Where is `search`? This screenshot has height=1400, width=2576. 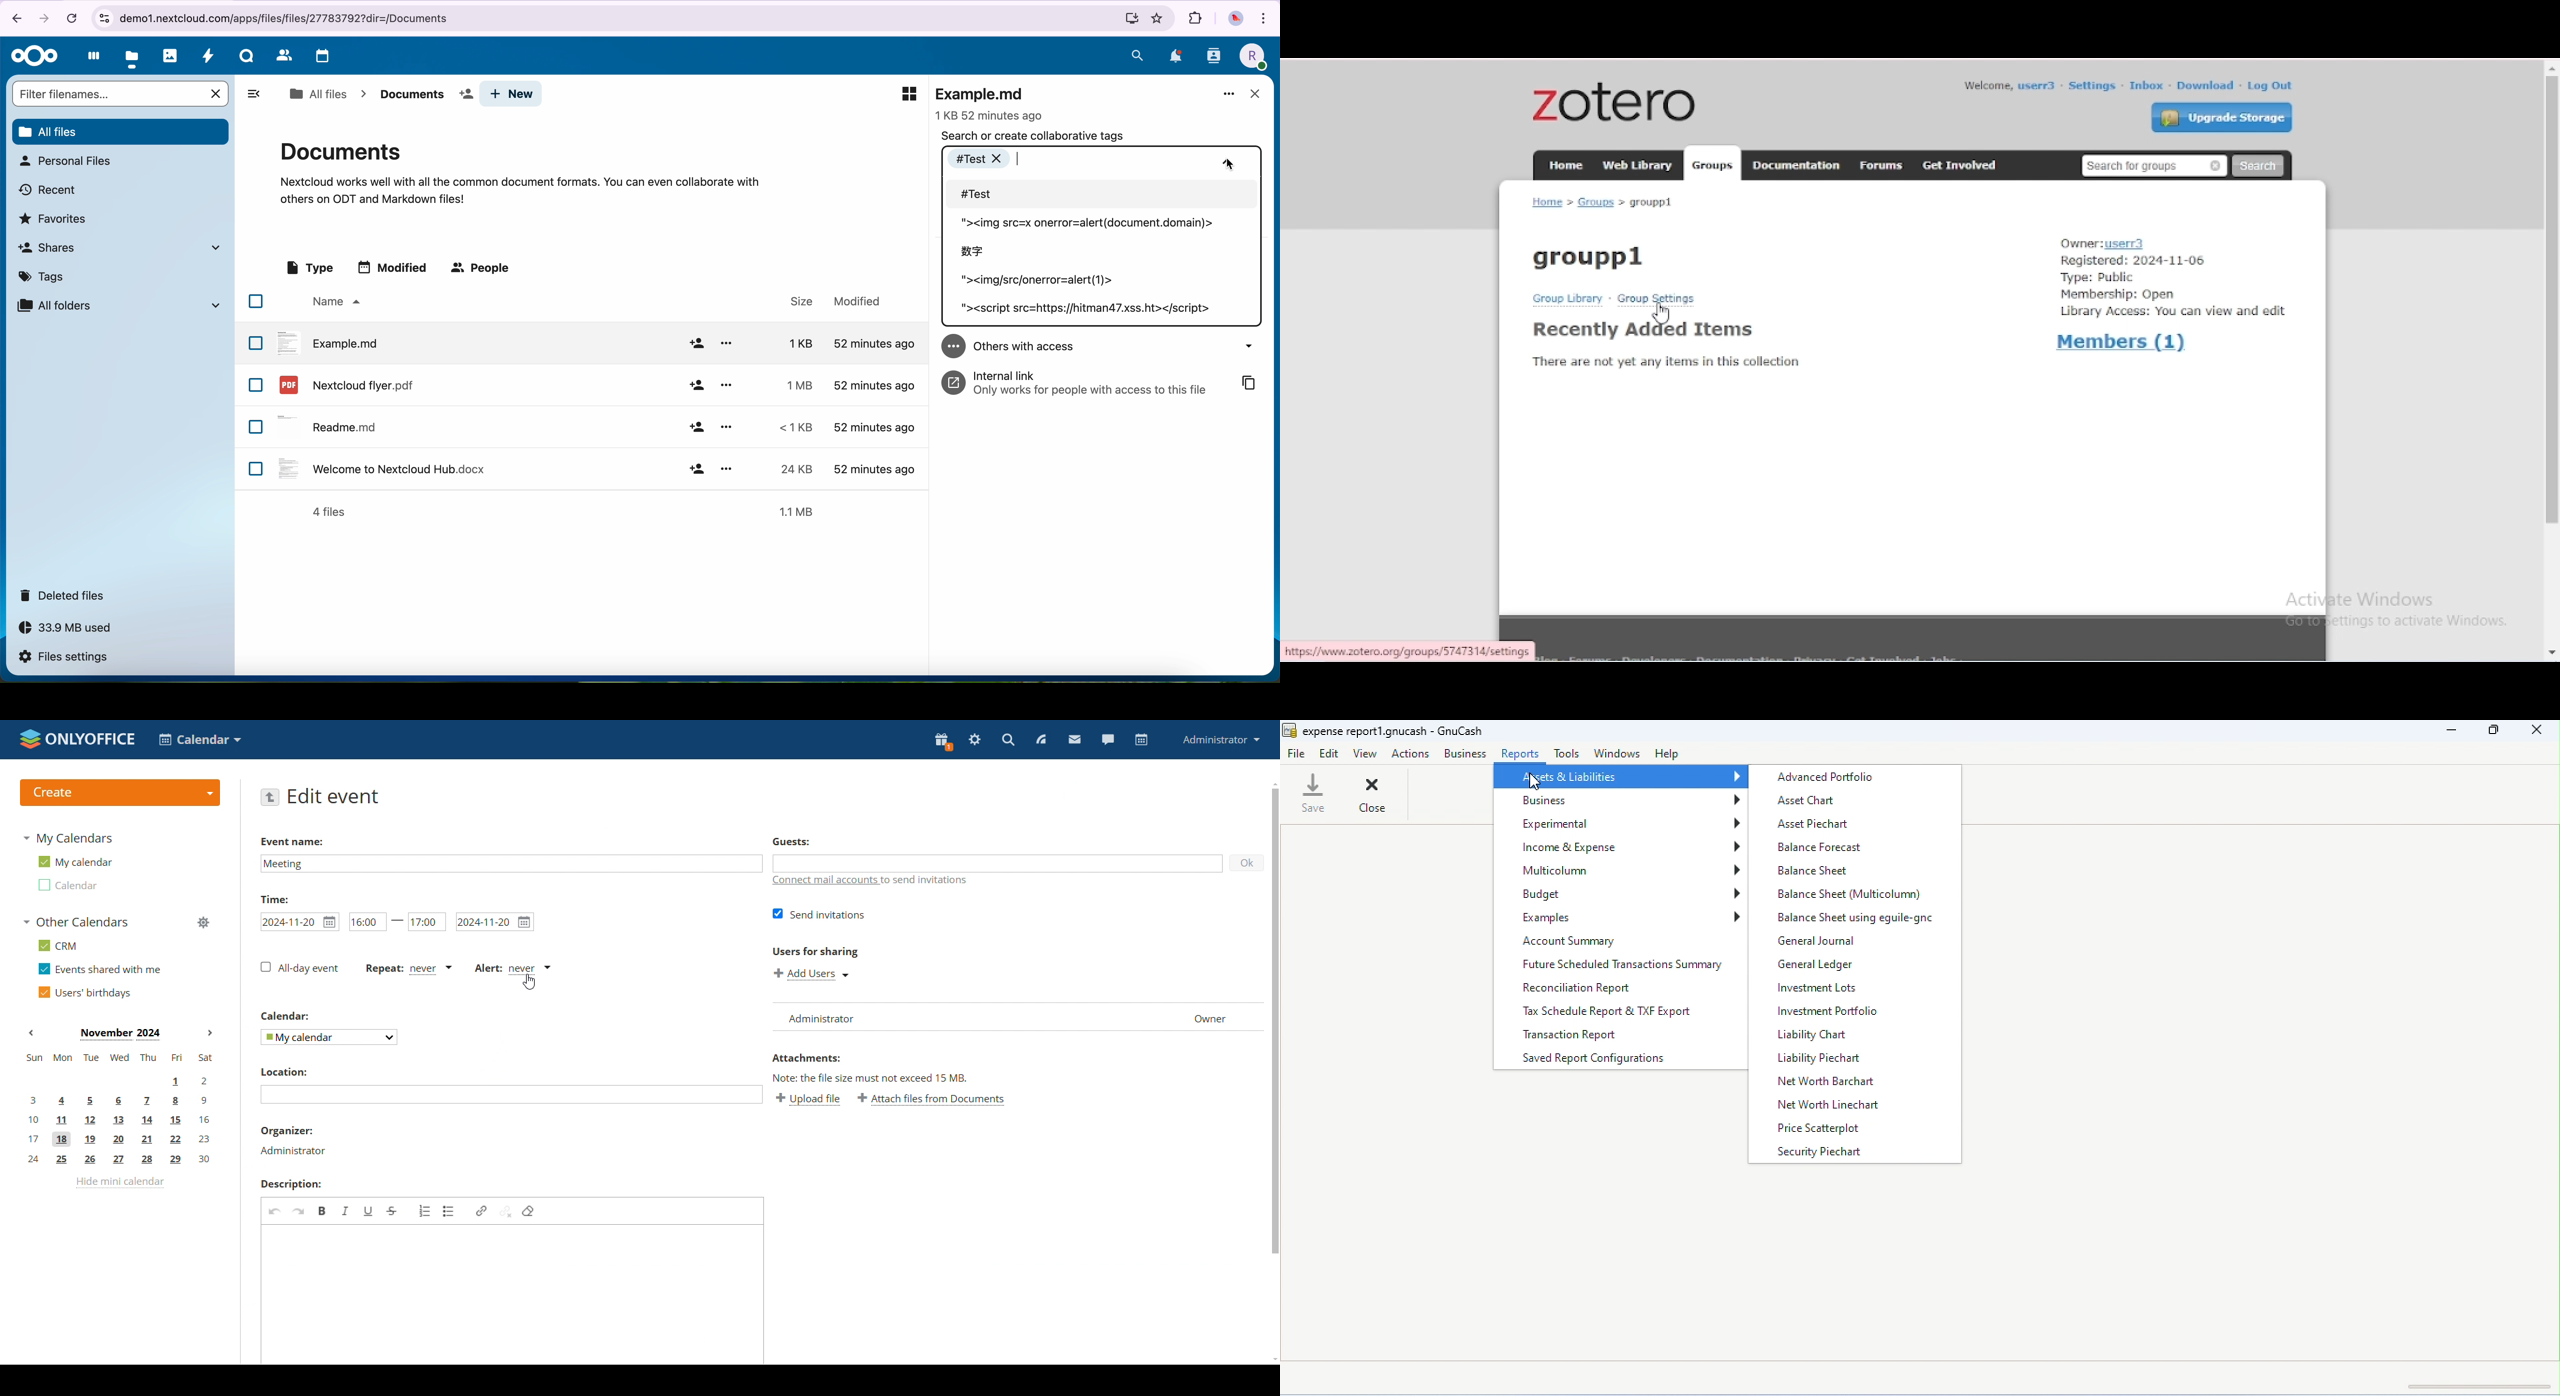 search is located at coordinates (2258, 166).